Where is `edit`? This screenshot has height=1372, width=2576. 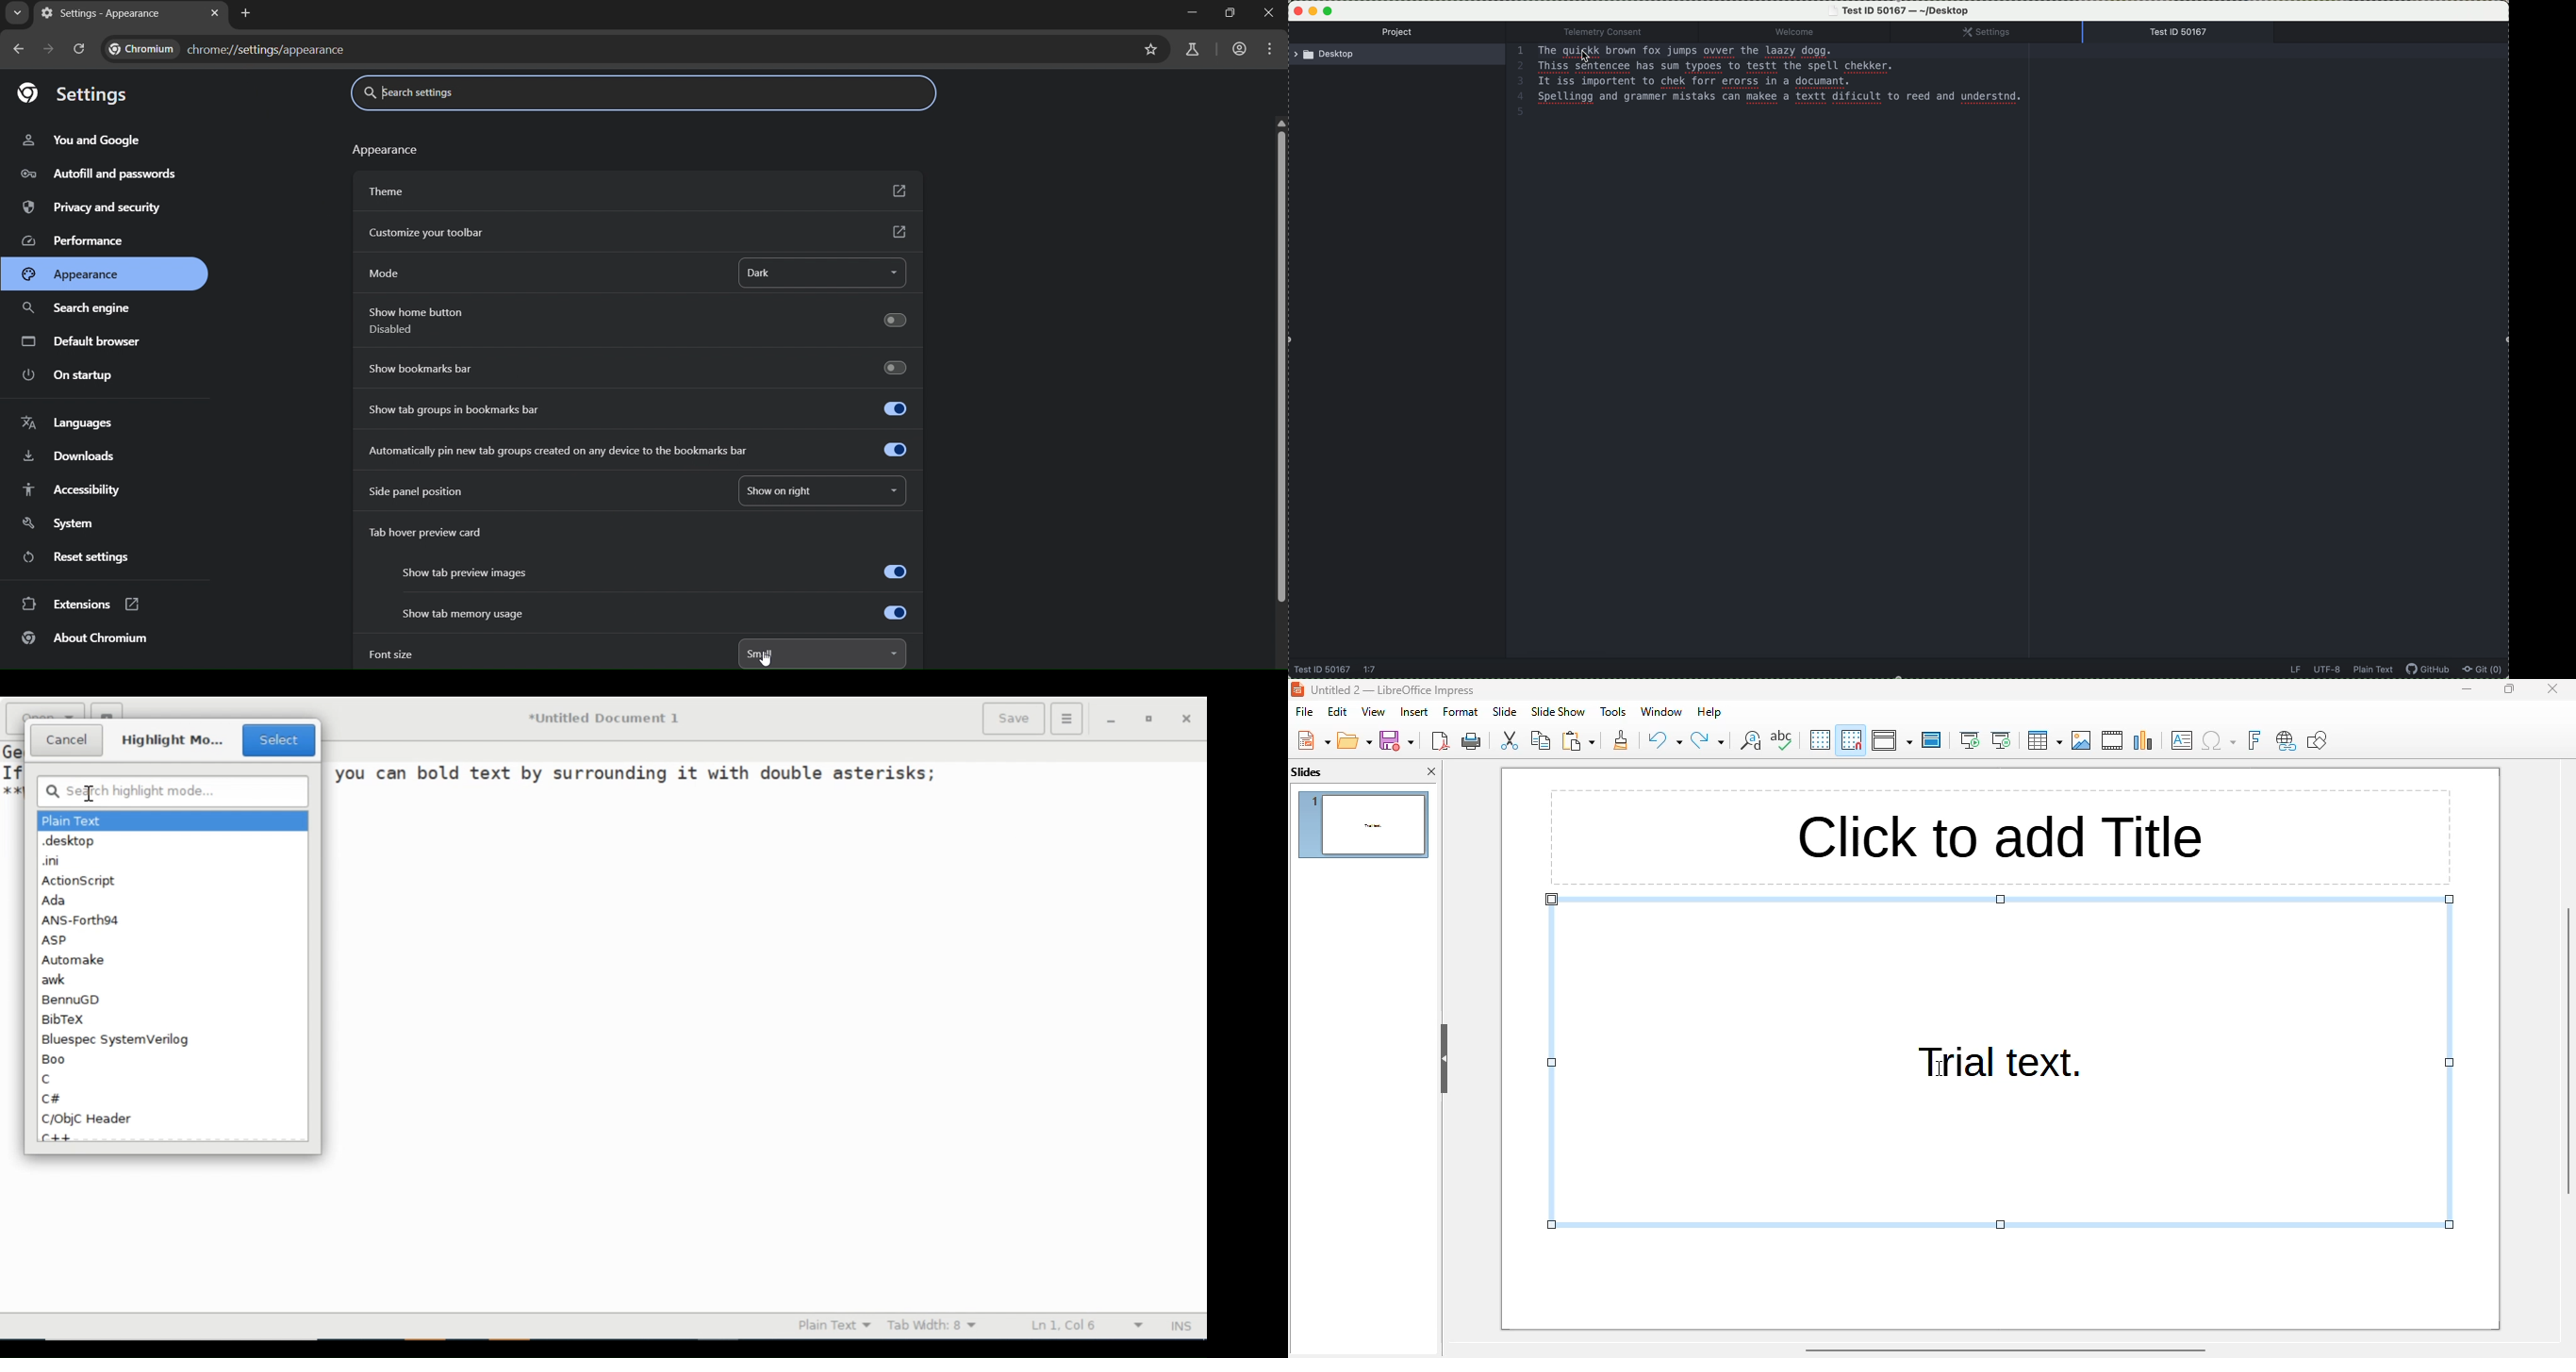 edit is located at coordinates (1337, 712).